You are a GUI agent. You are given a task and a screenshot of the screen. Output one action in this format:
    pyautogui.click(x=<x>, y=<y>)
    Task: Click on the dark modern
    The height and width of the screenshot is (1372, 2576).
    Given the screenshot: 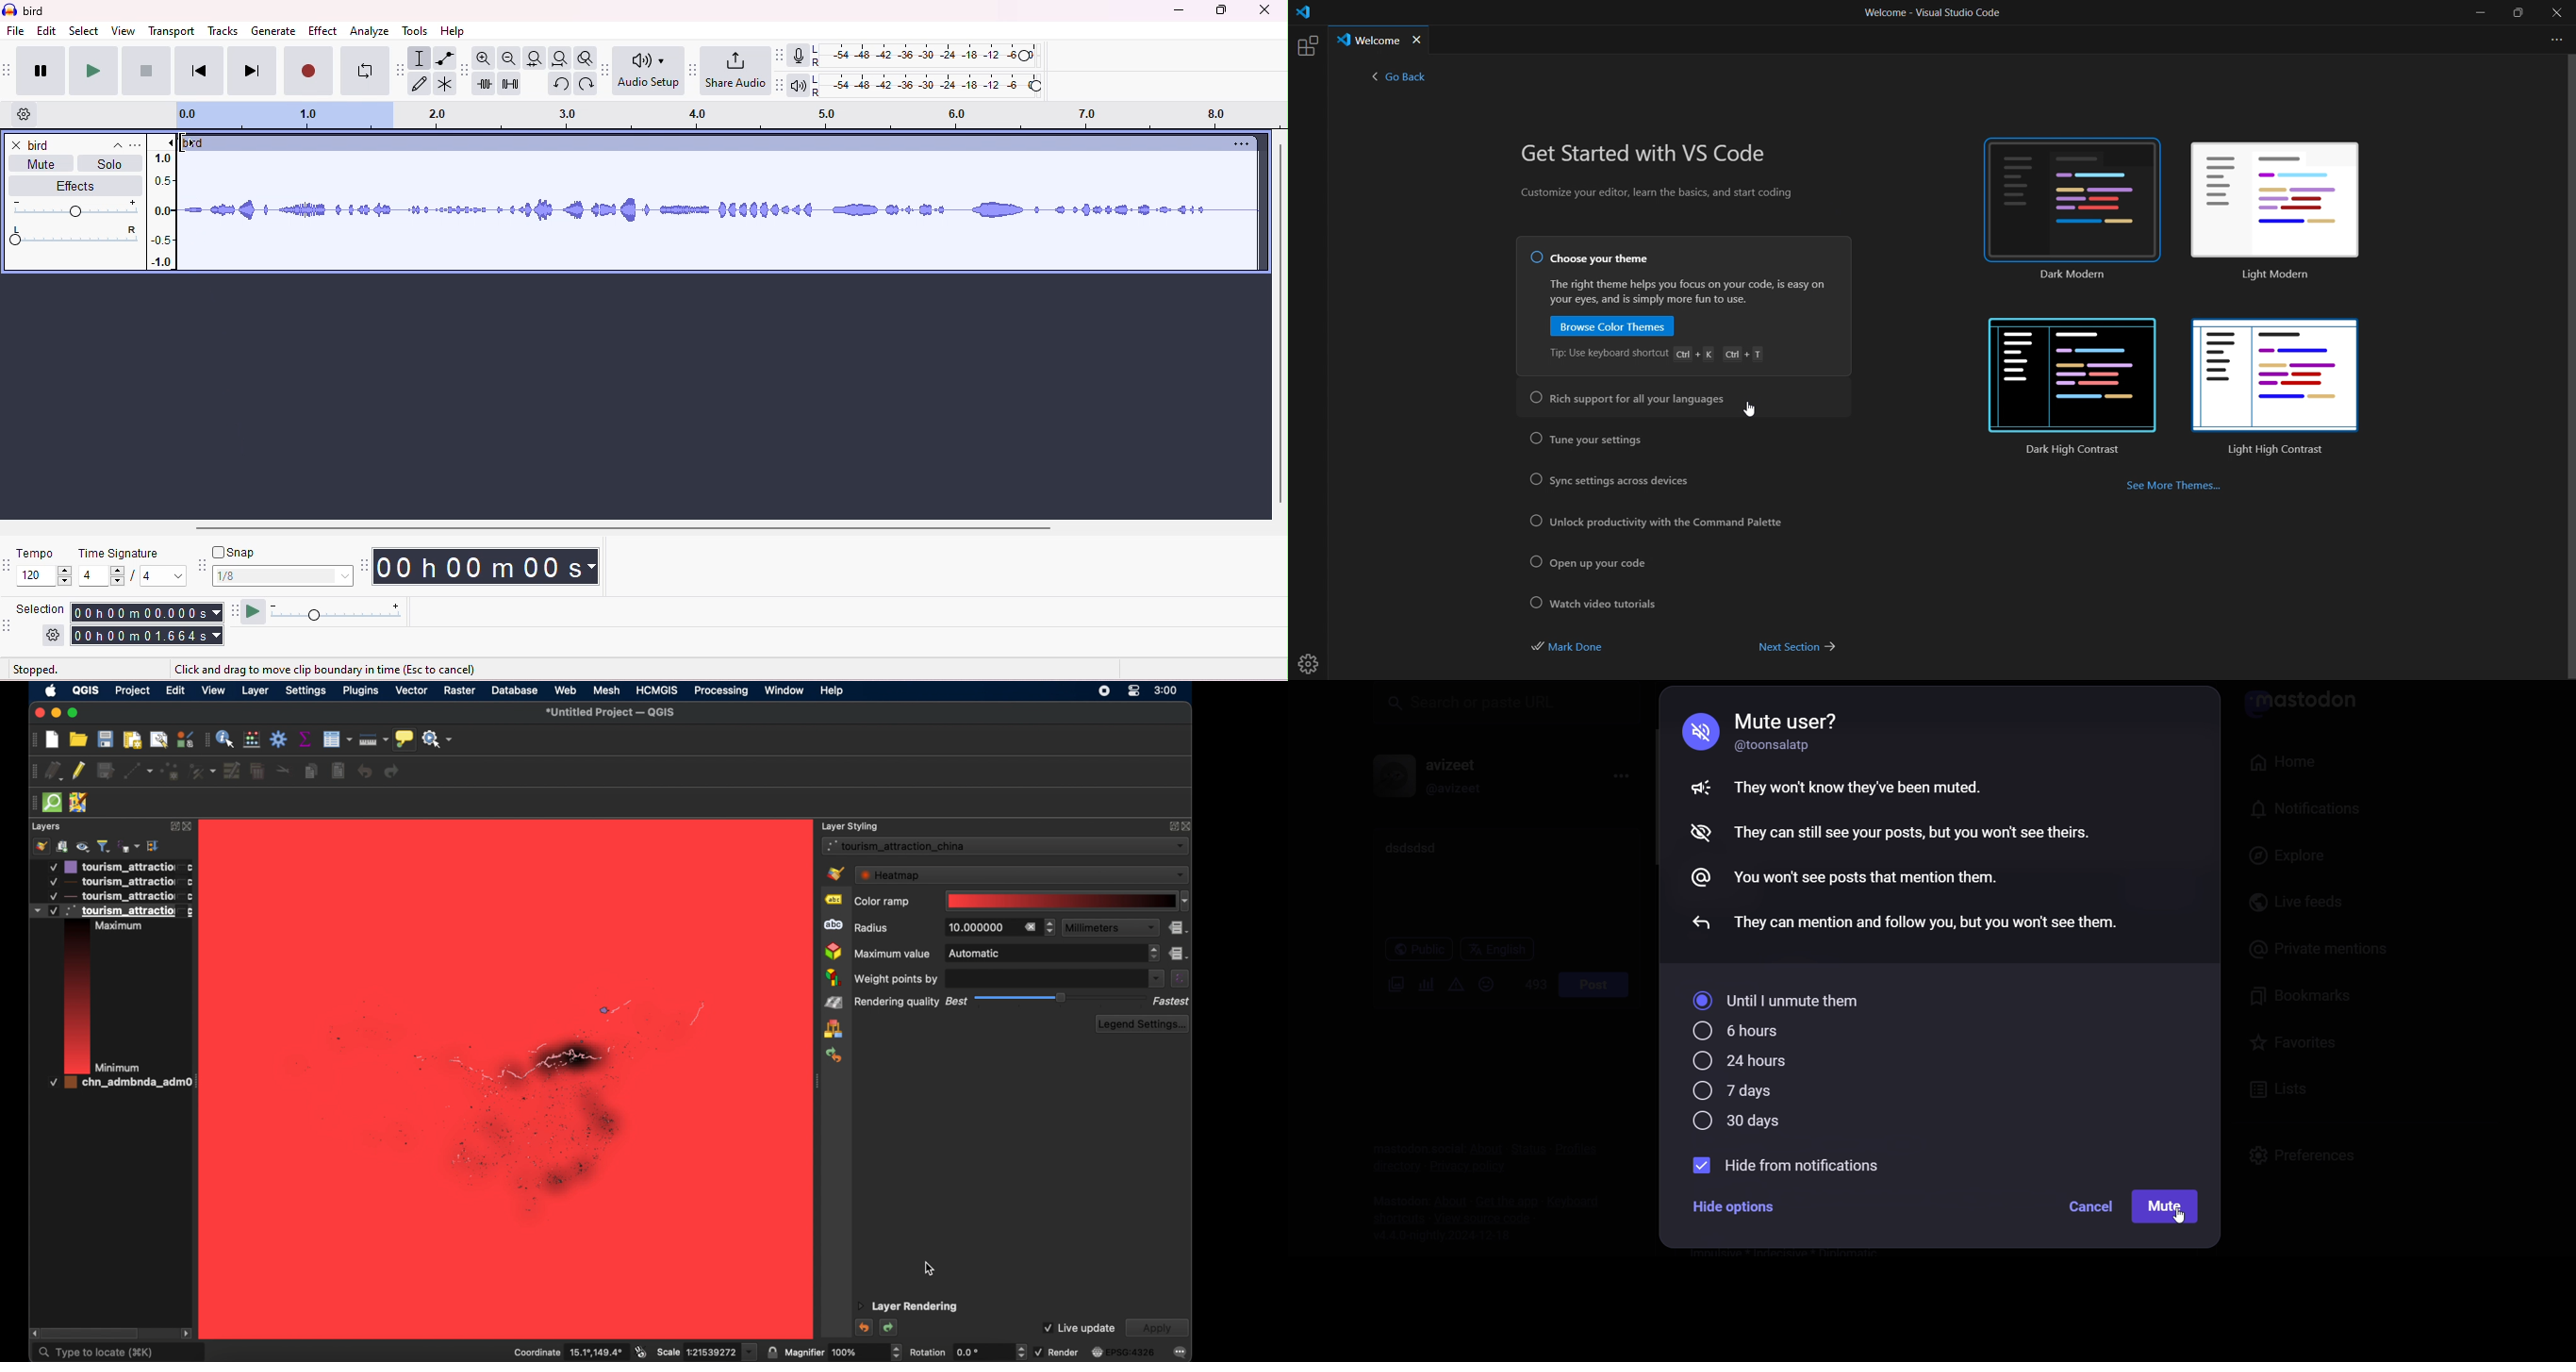 What is the action you would take?
    pyautogui.click(x=2071, y=276)
    